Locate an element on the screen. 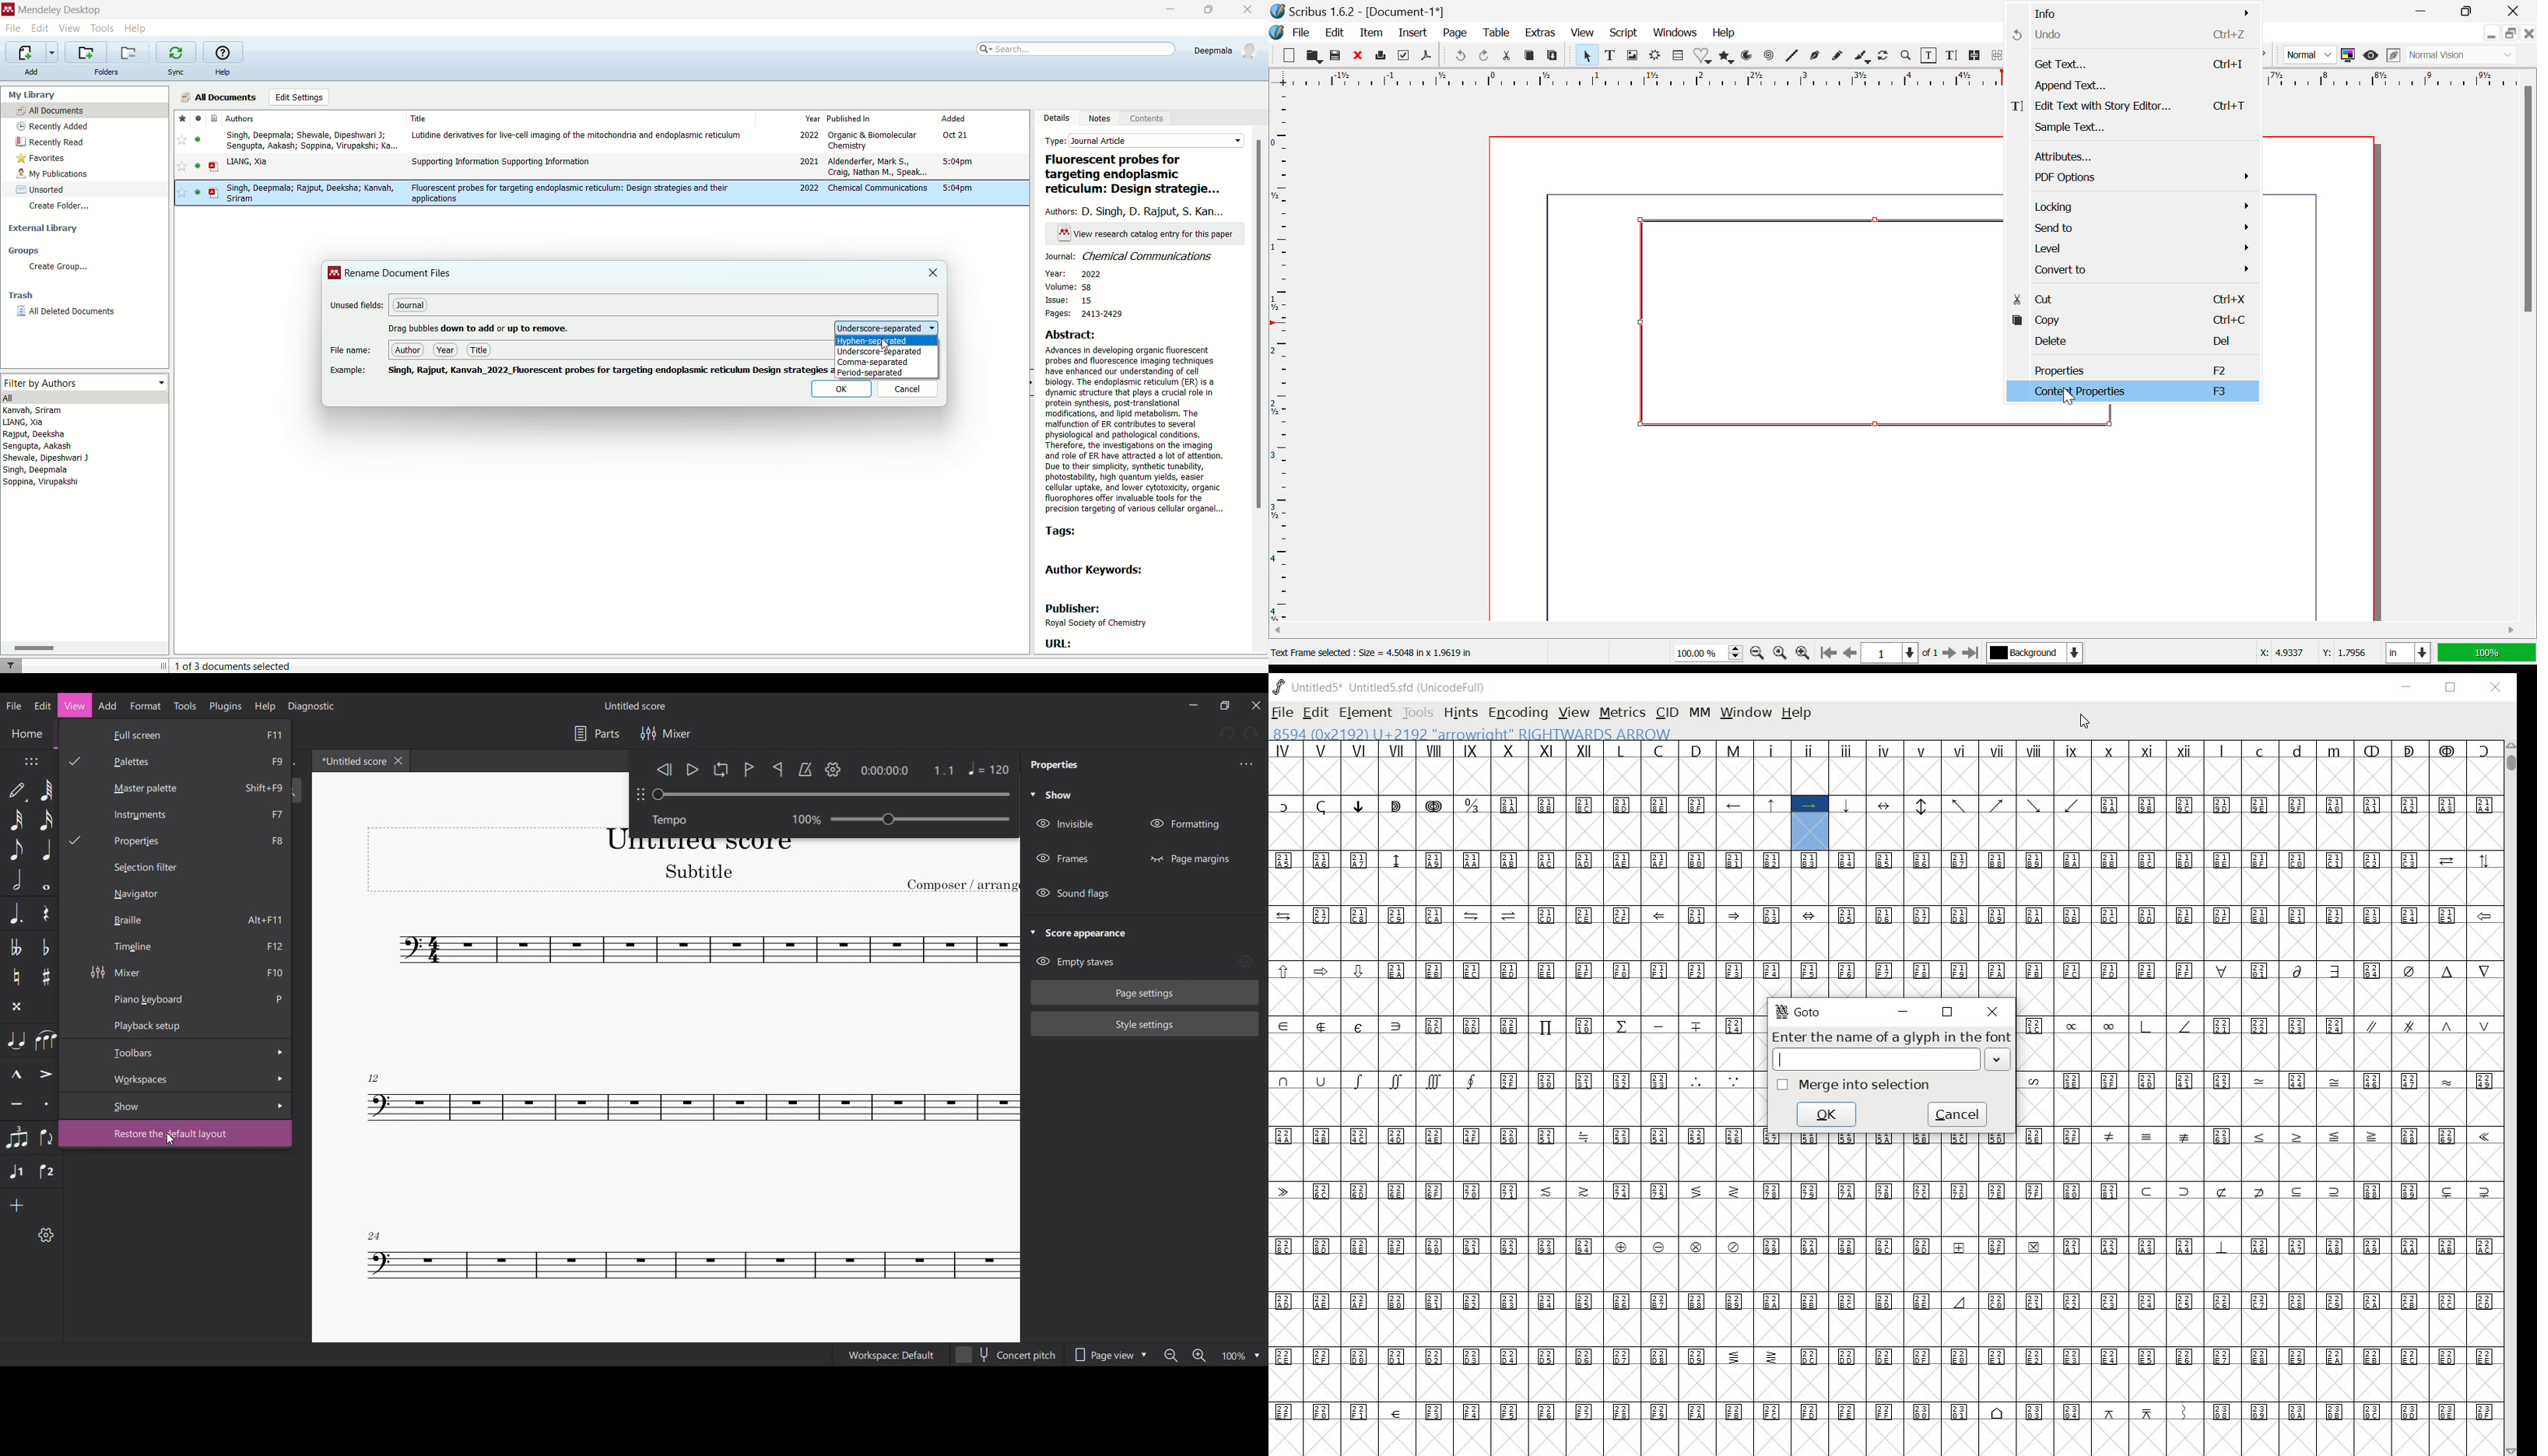 The image size is (2548, 1456). Zoom In is located at coordinates (1802, 653).